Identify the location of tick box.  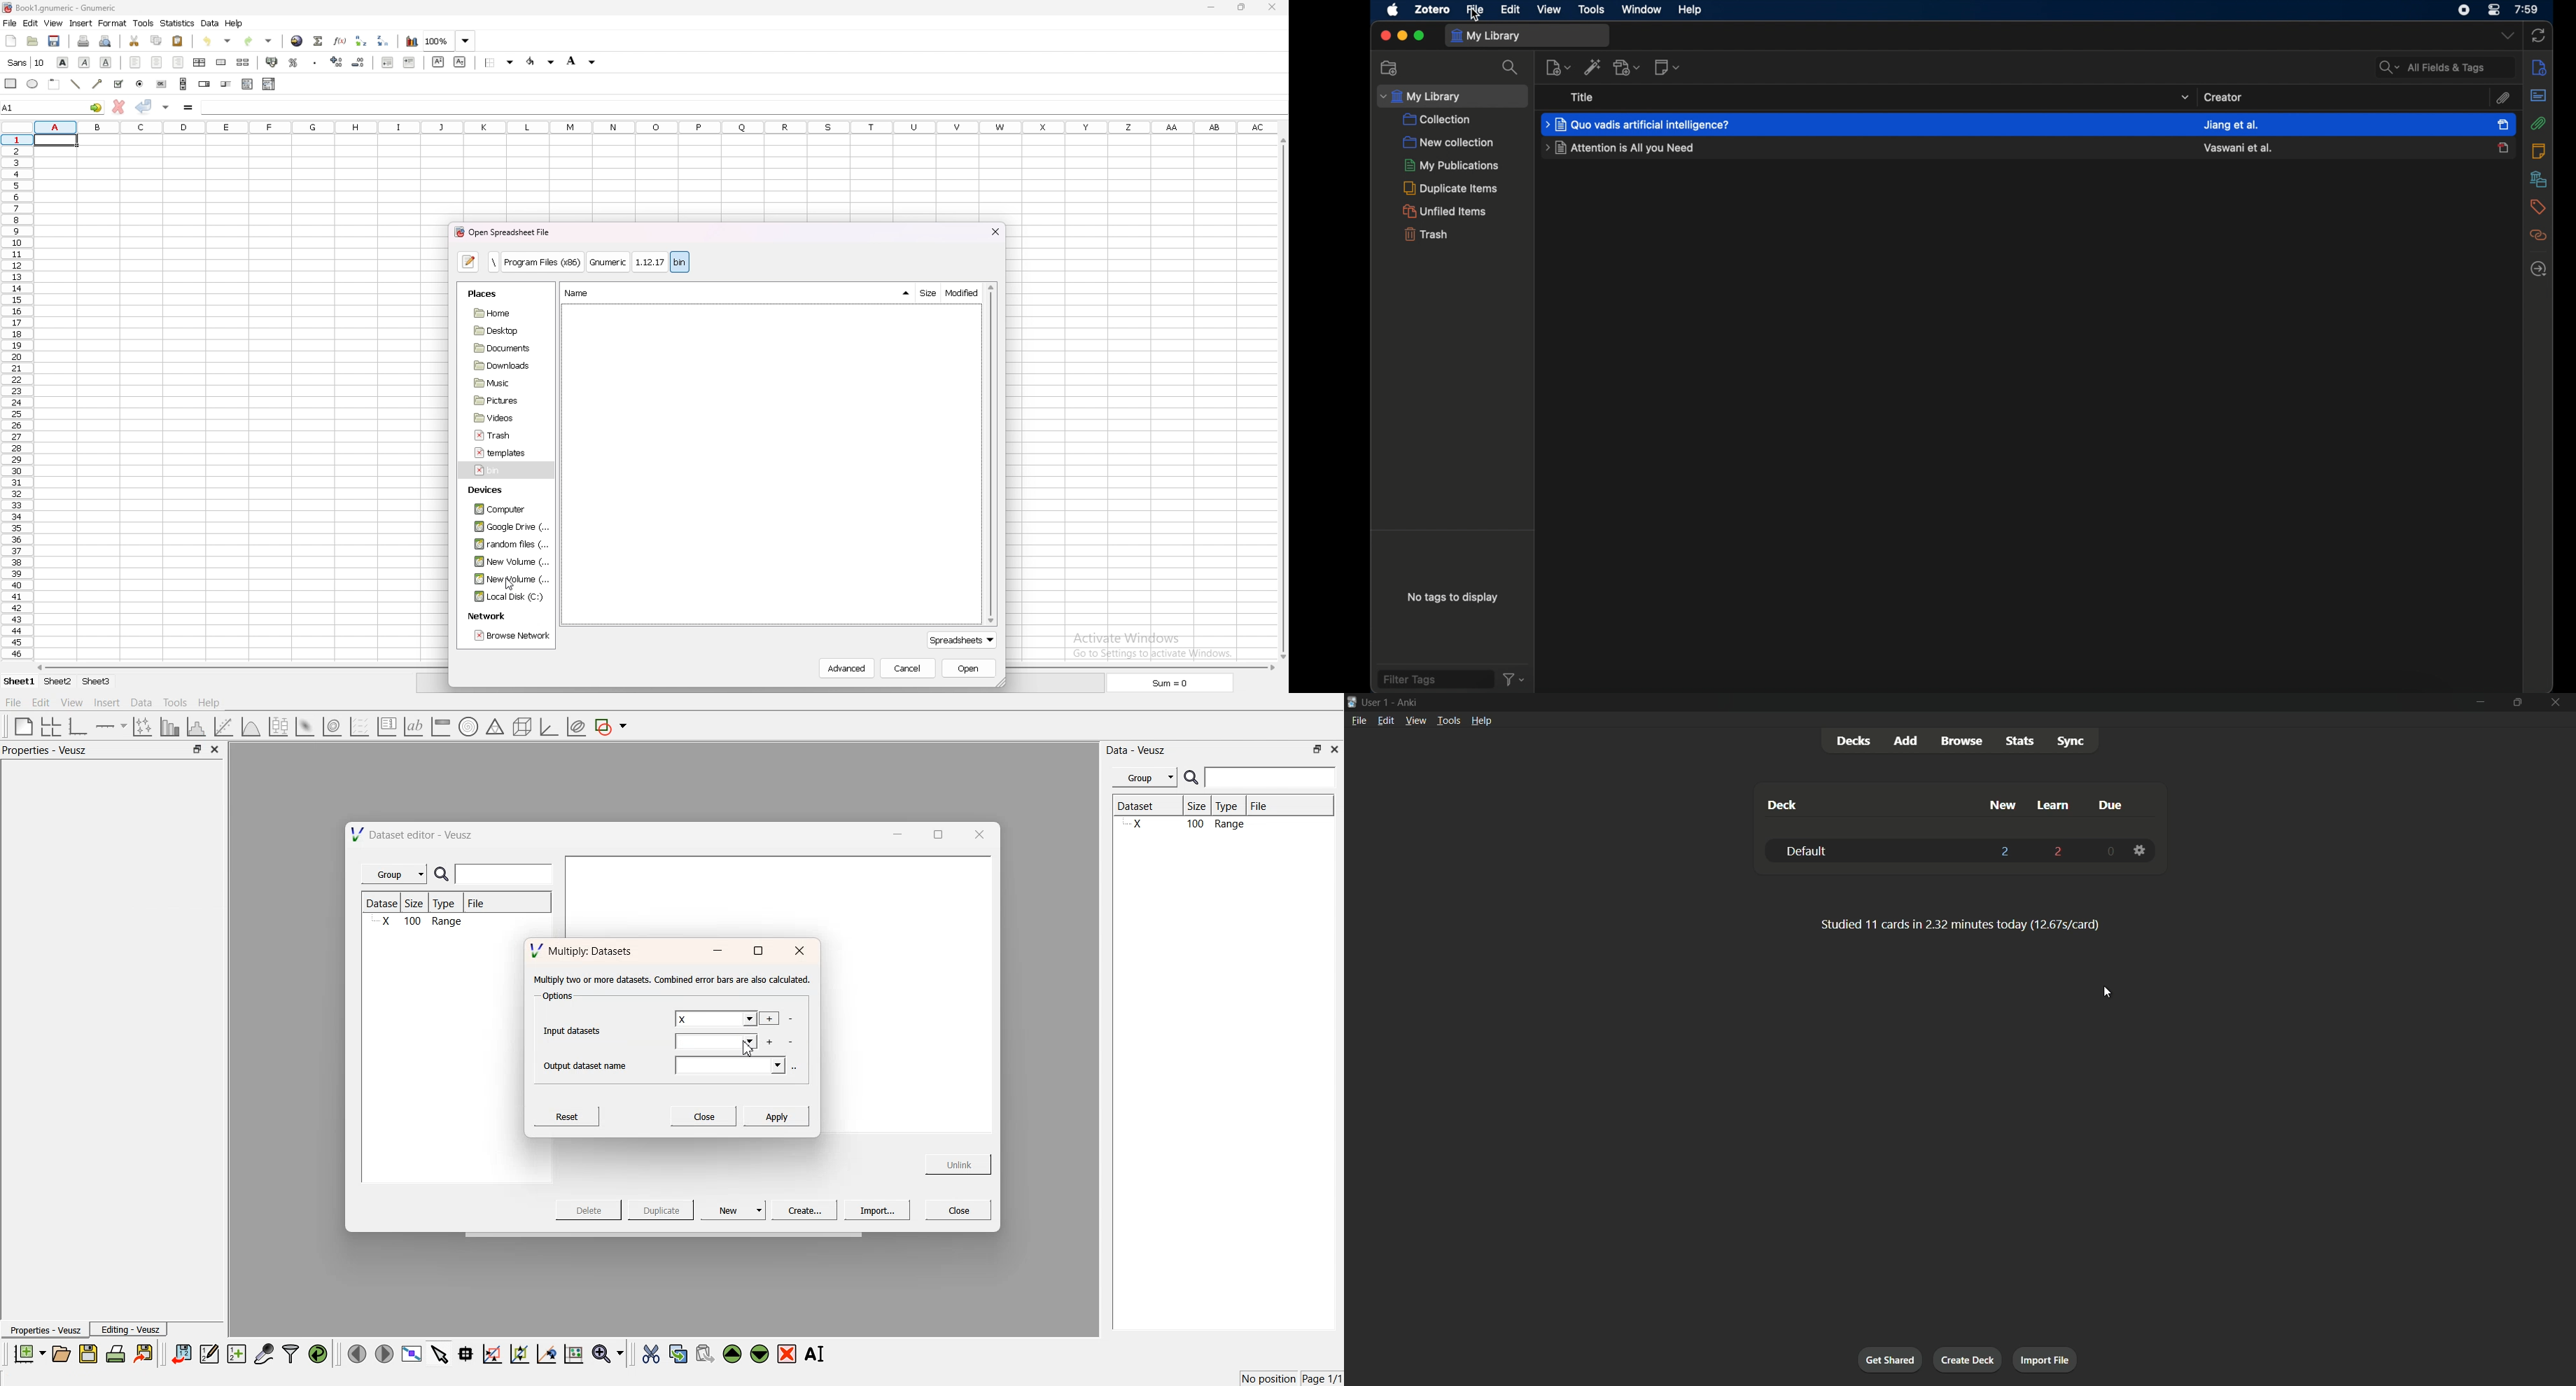
(118, 84).